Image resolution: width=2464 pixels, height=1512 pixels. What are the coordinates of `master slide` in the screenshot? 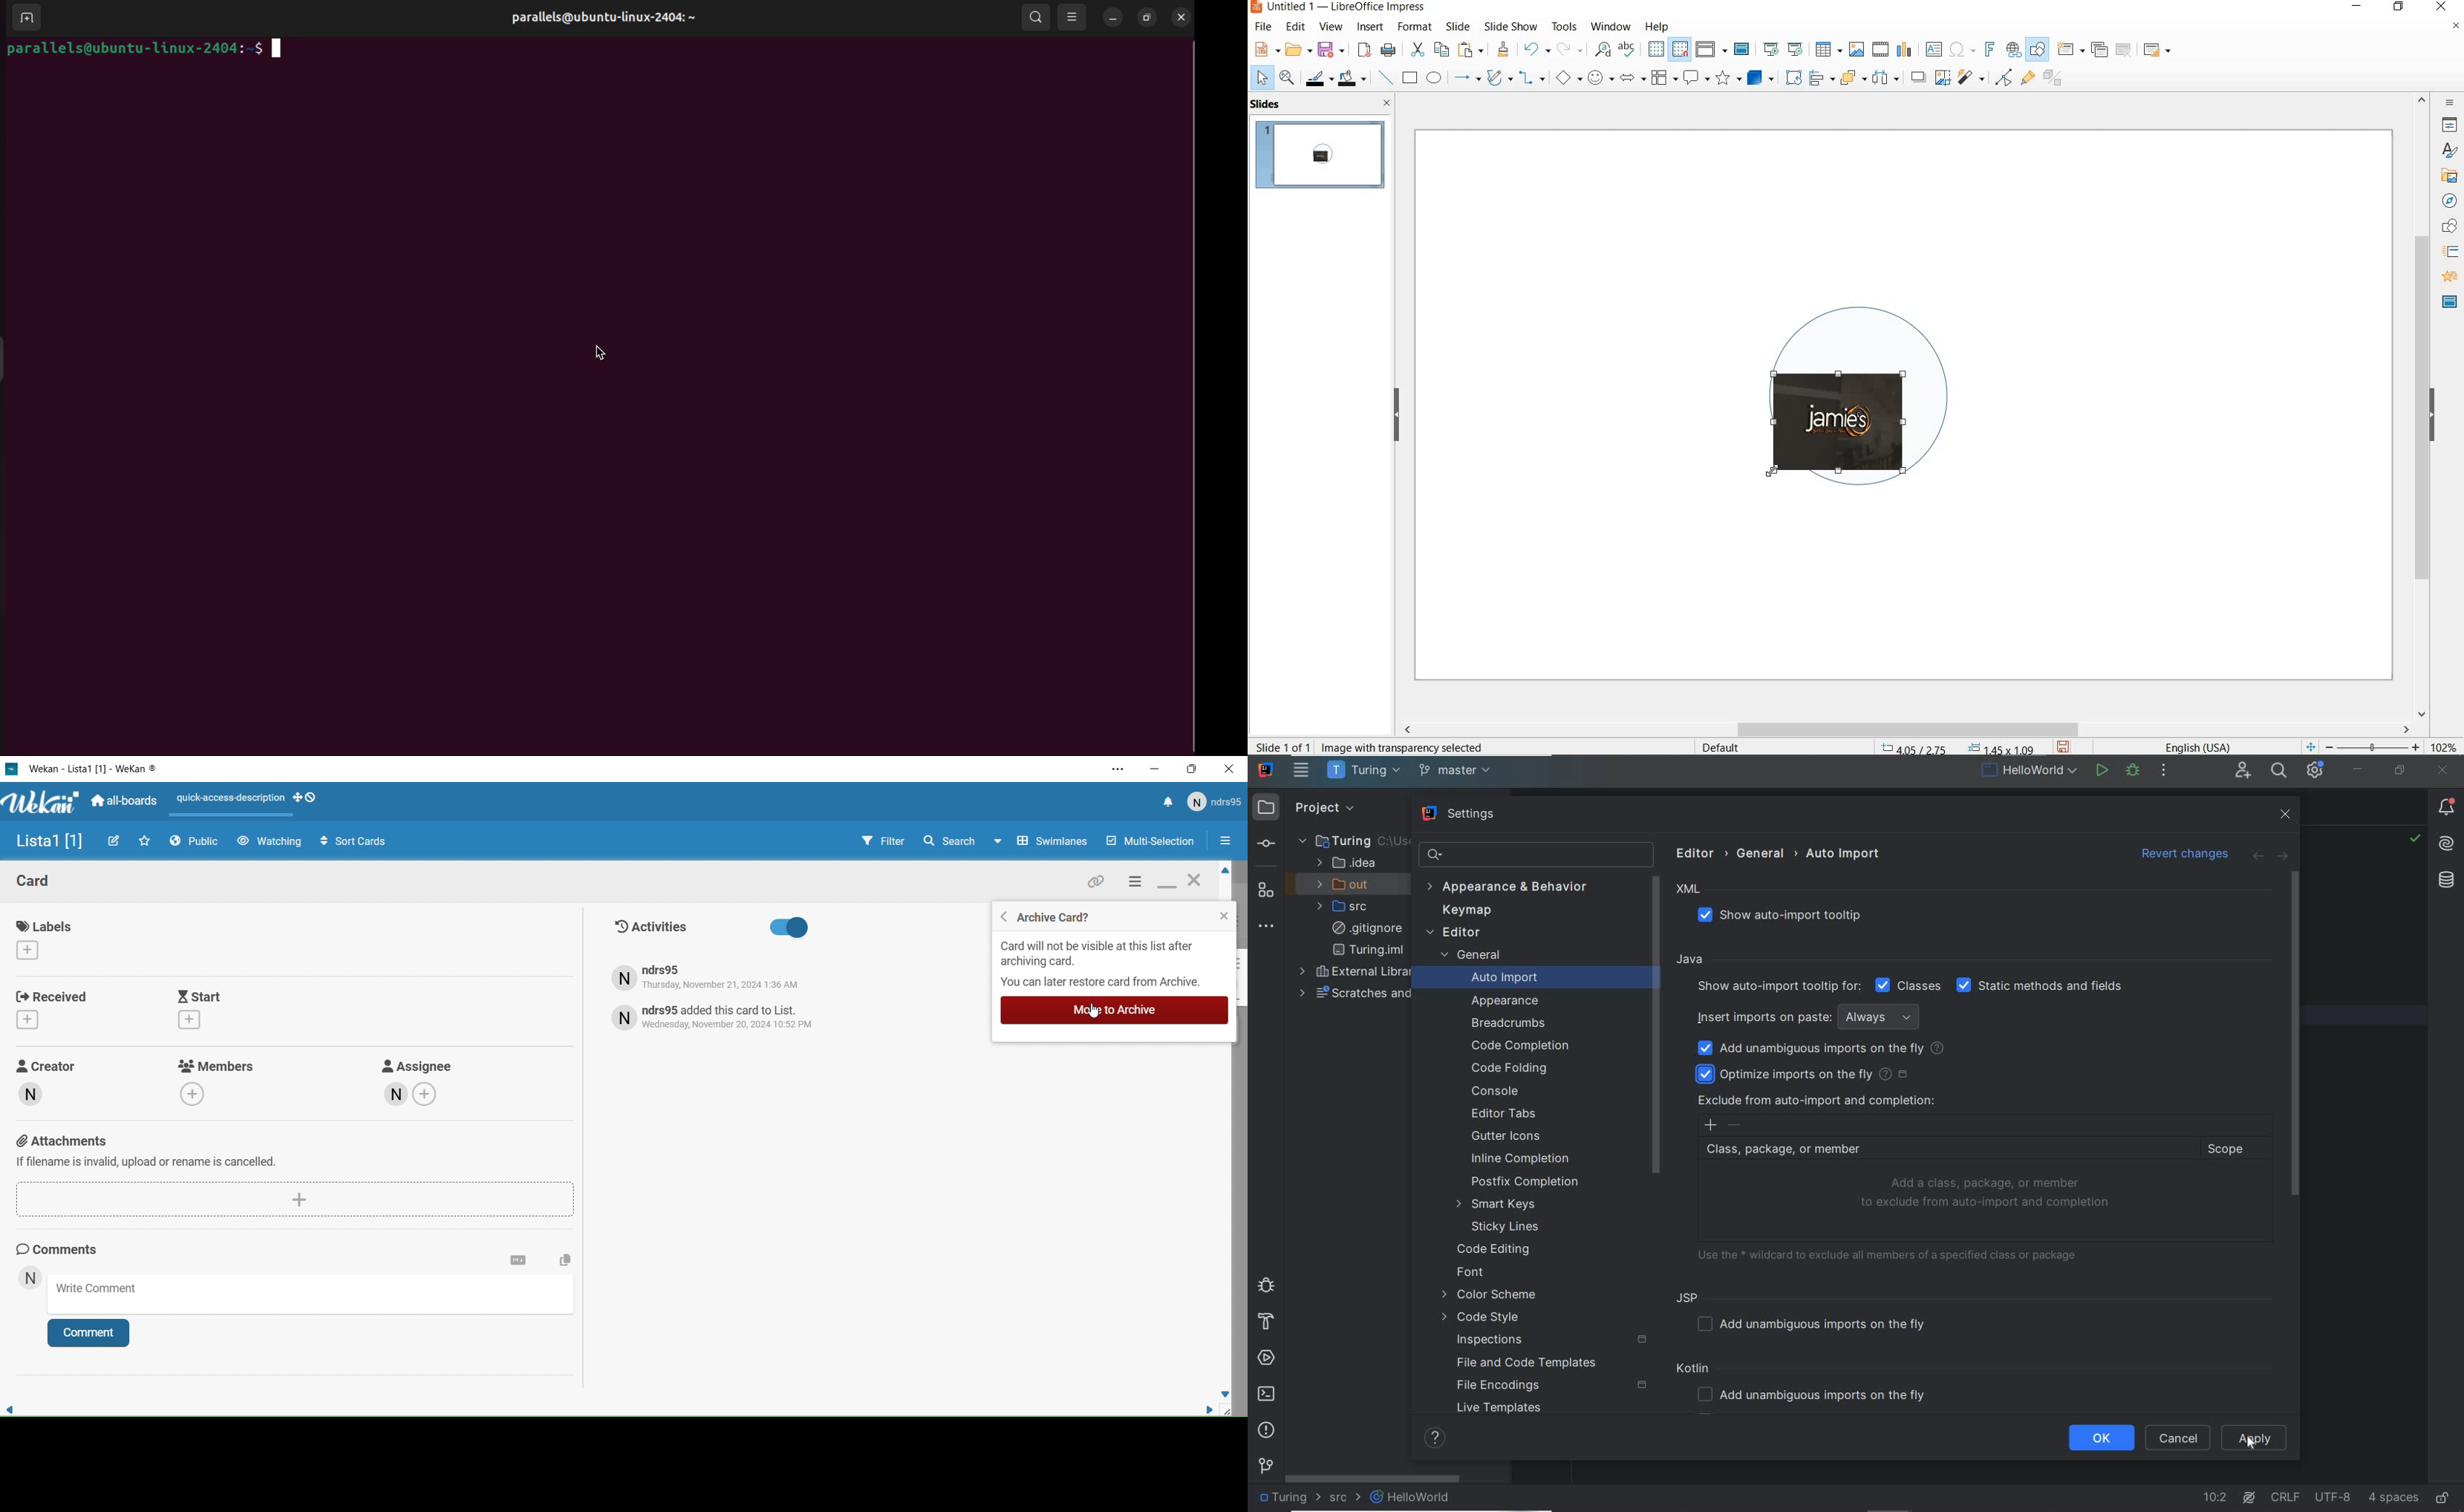 It's located at (1744, 50).